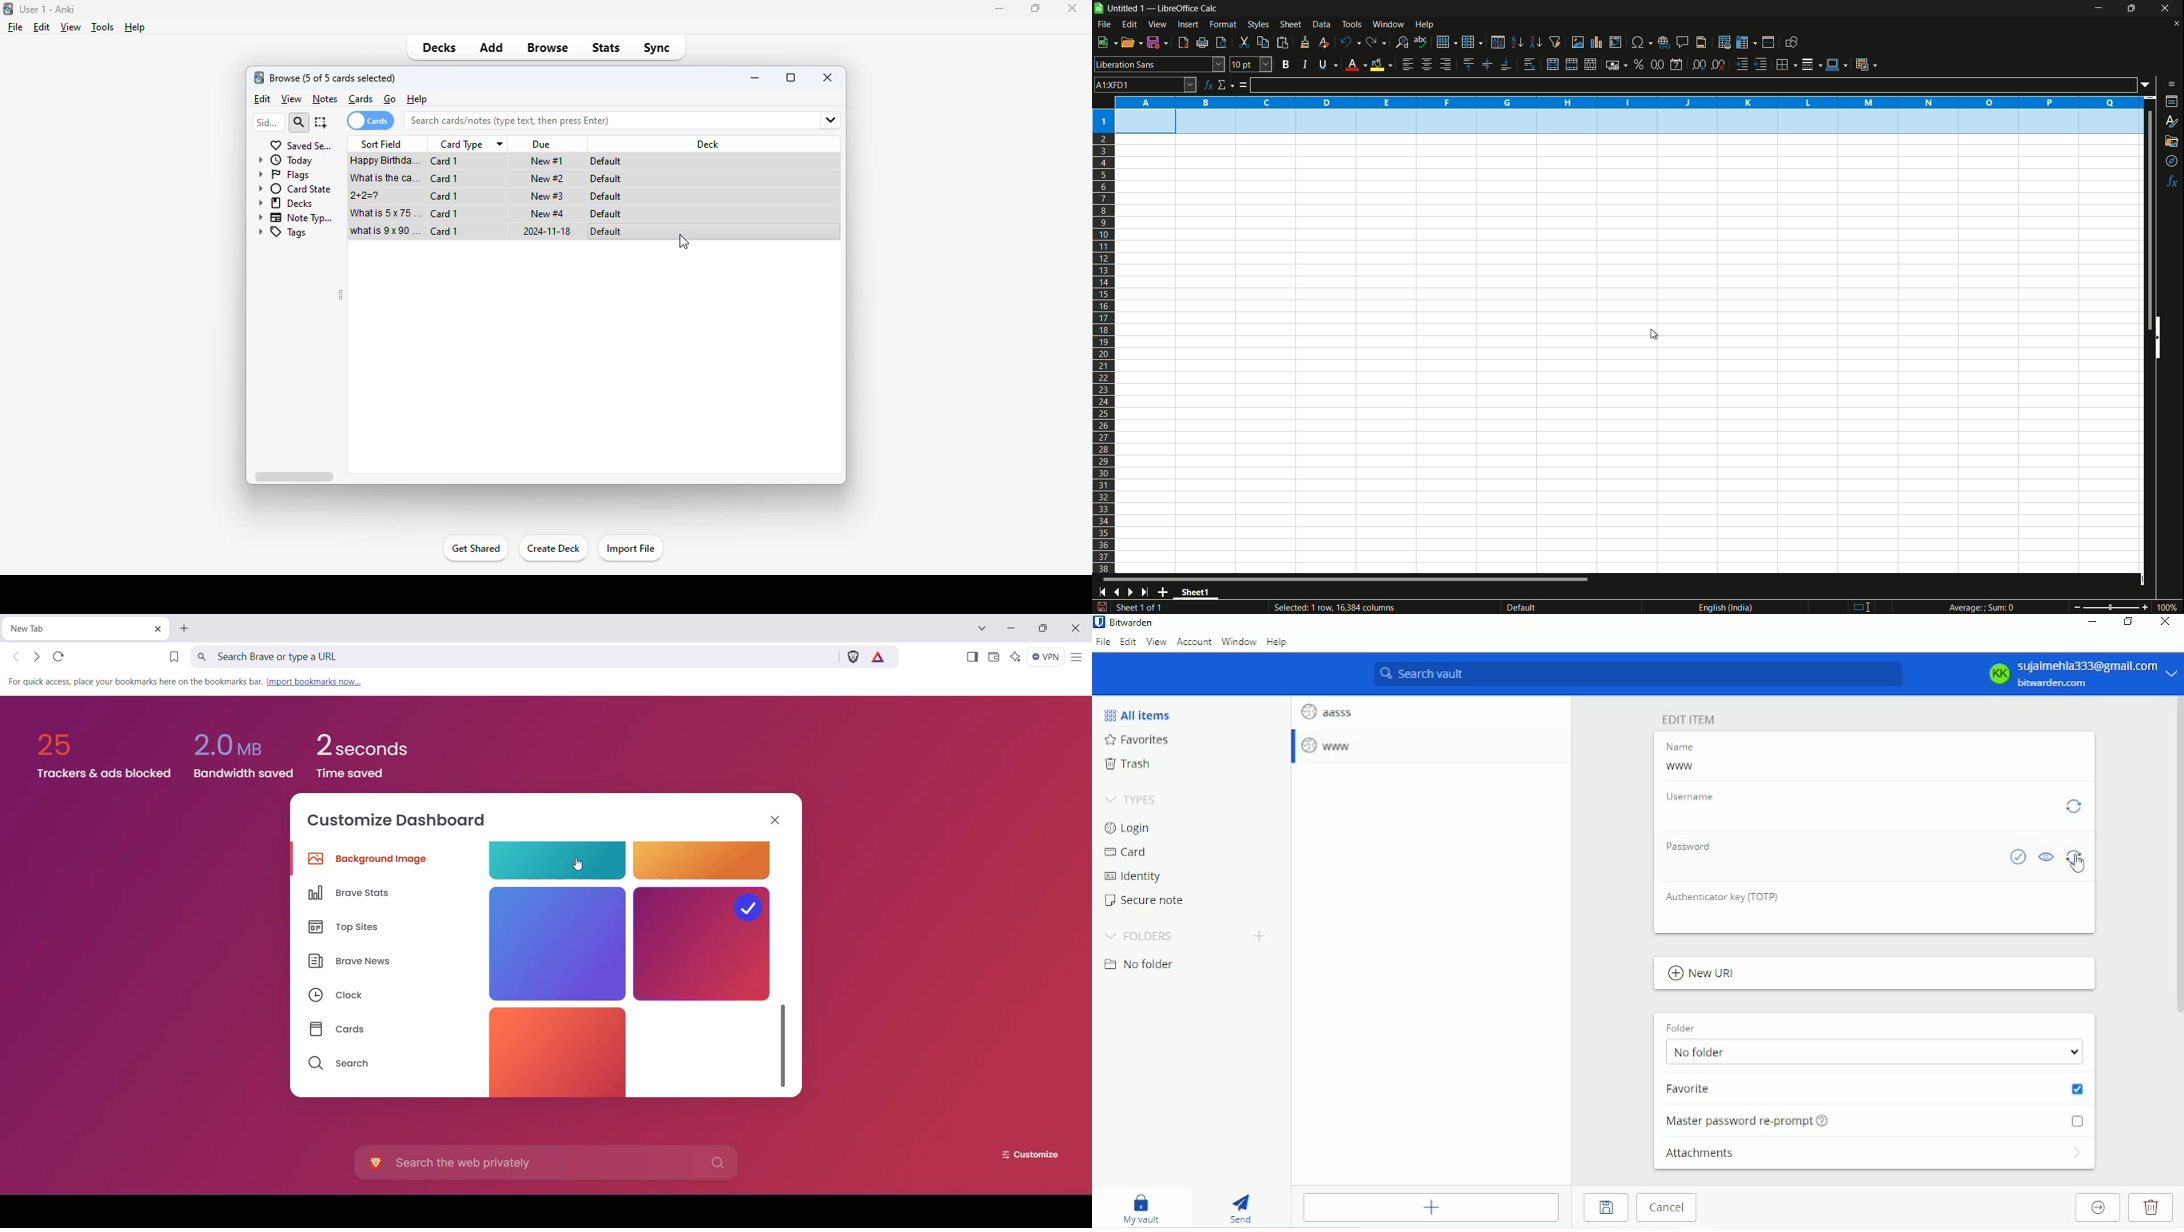 The height and width of the screenshot is (1232, 2184). I want to click on file, so click(15, 27).